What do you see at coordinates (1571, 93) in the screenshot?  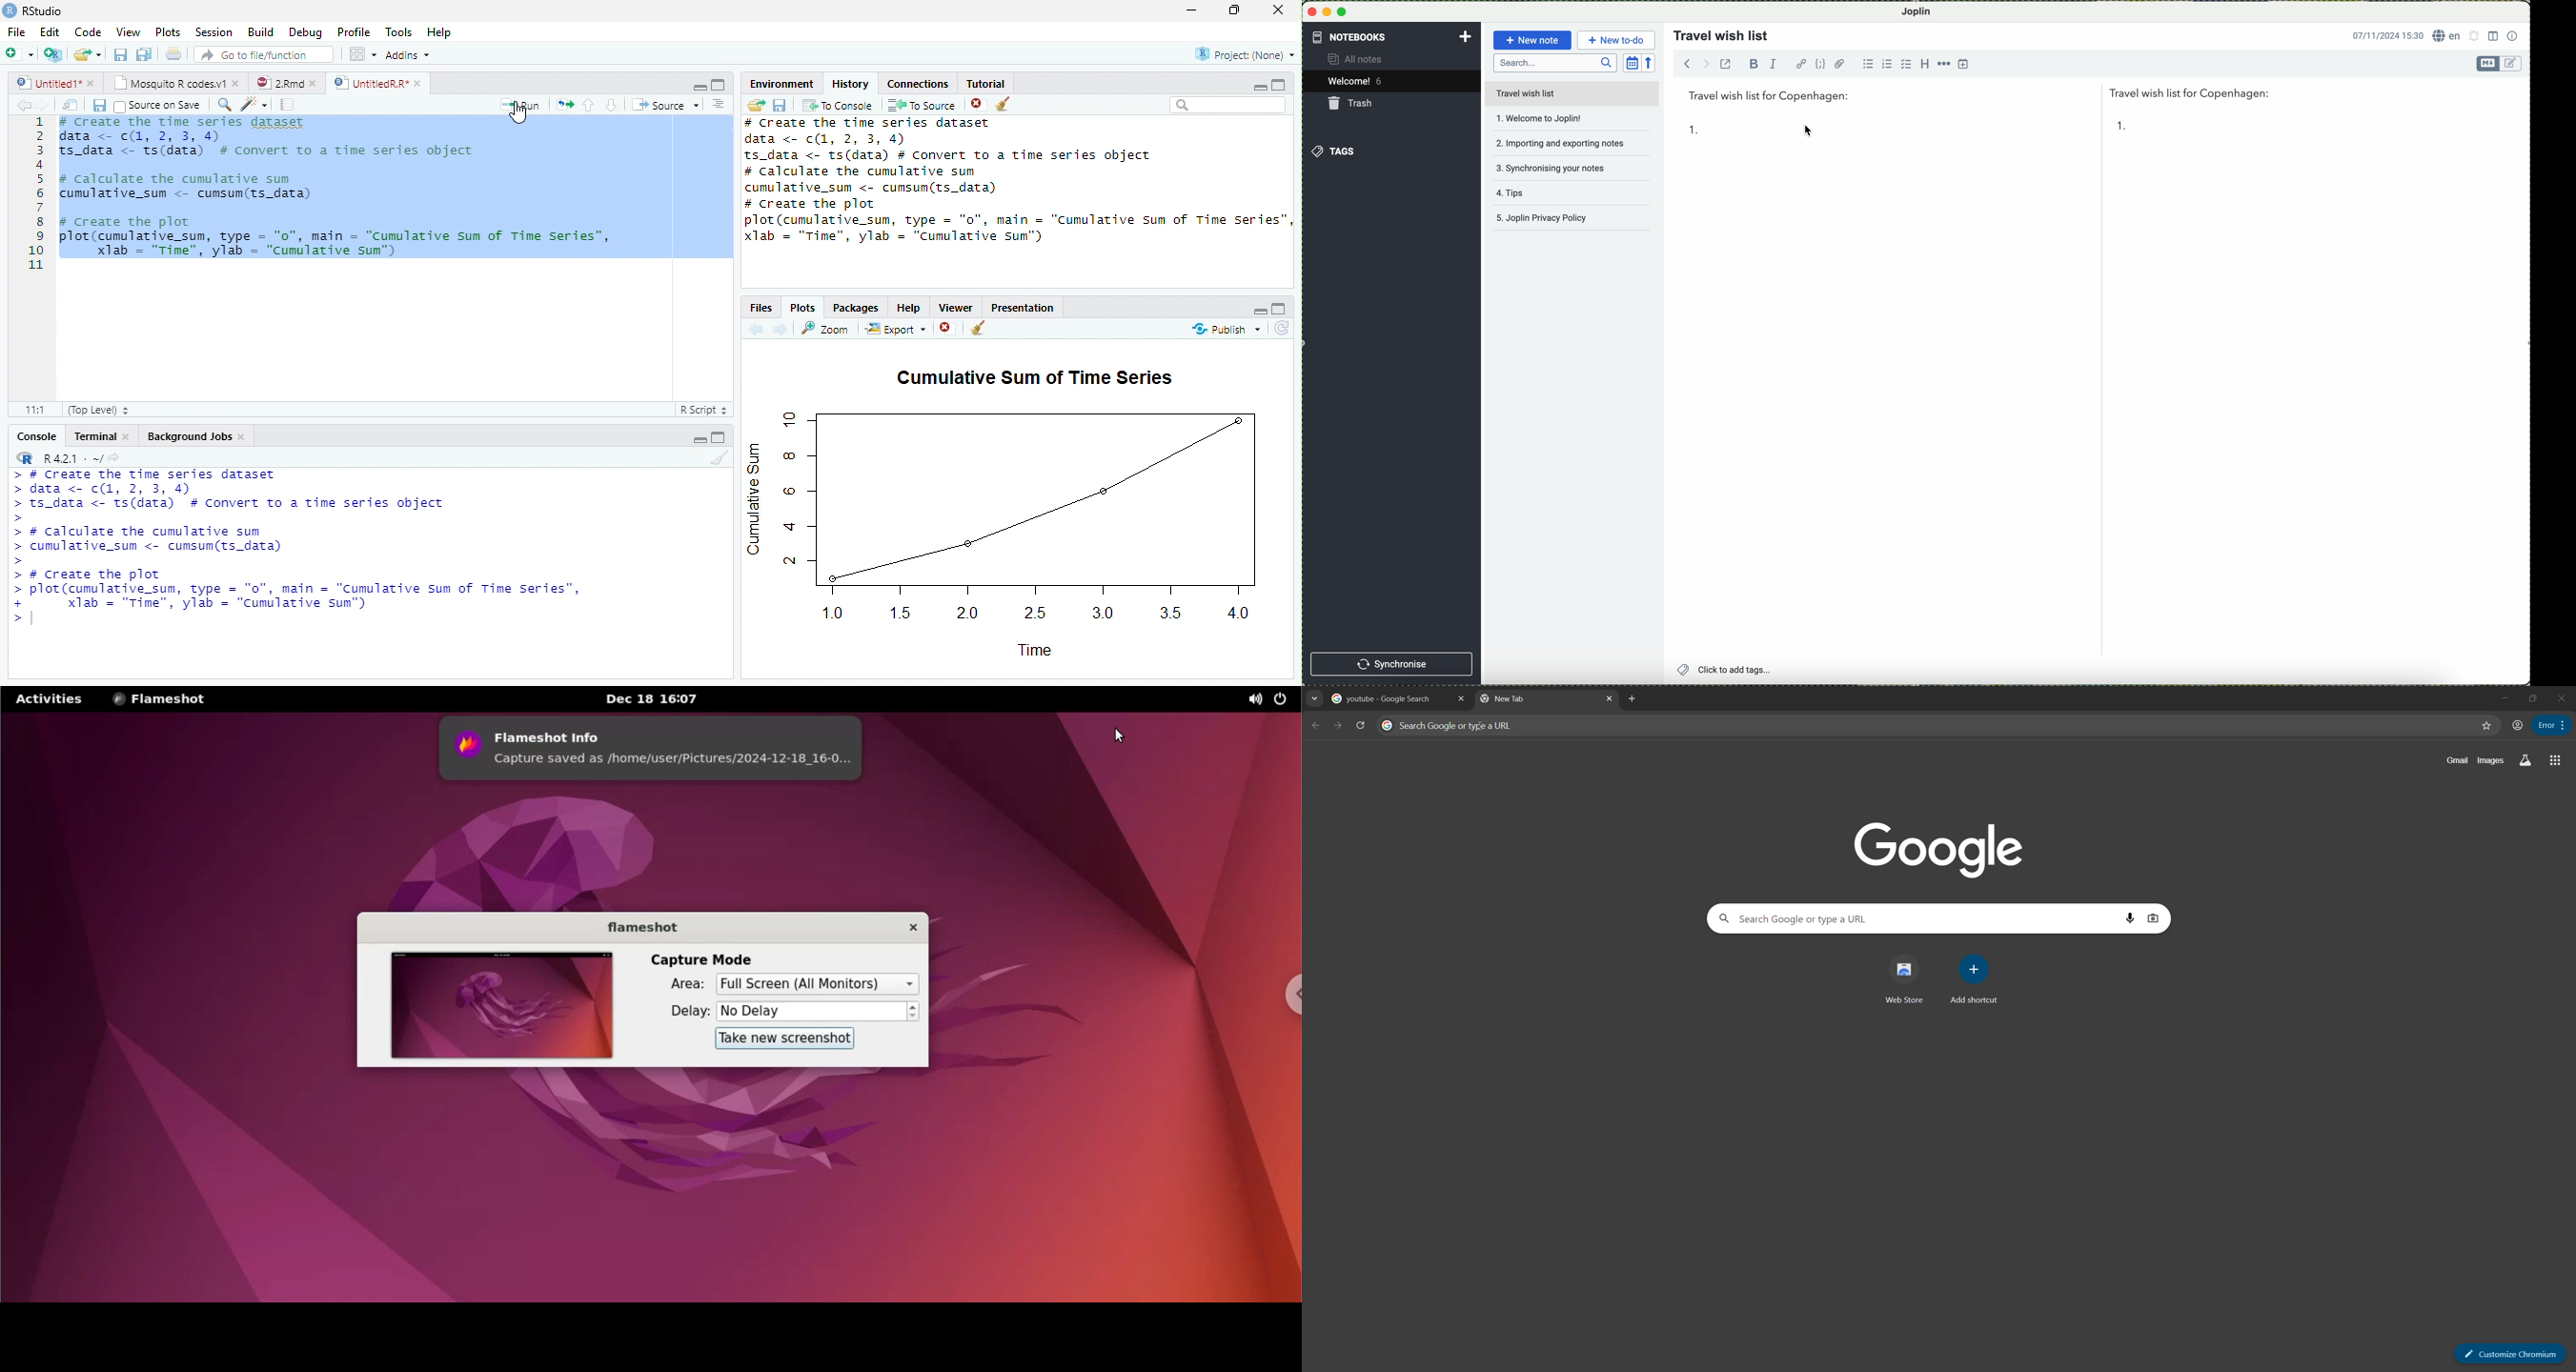 I see `travel wish list file` at bounding box center [1571, 93].